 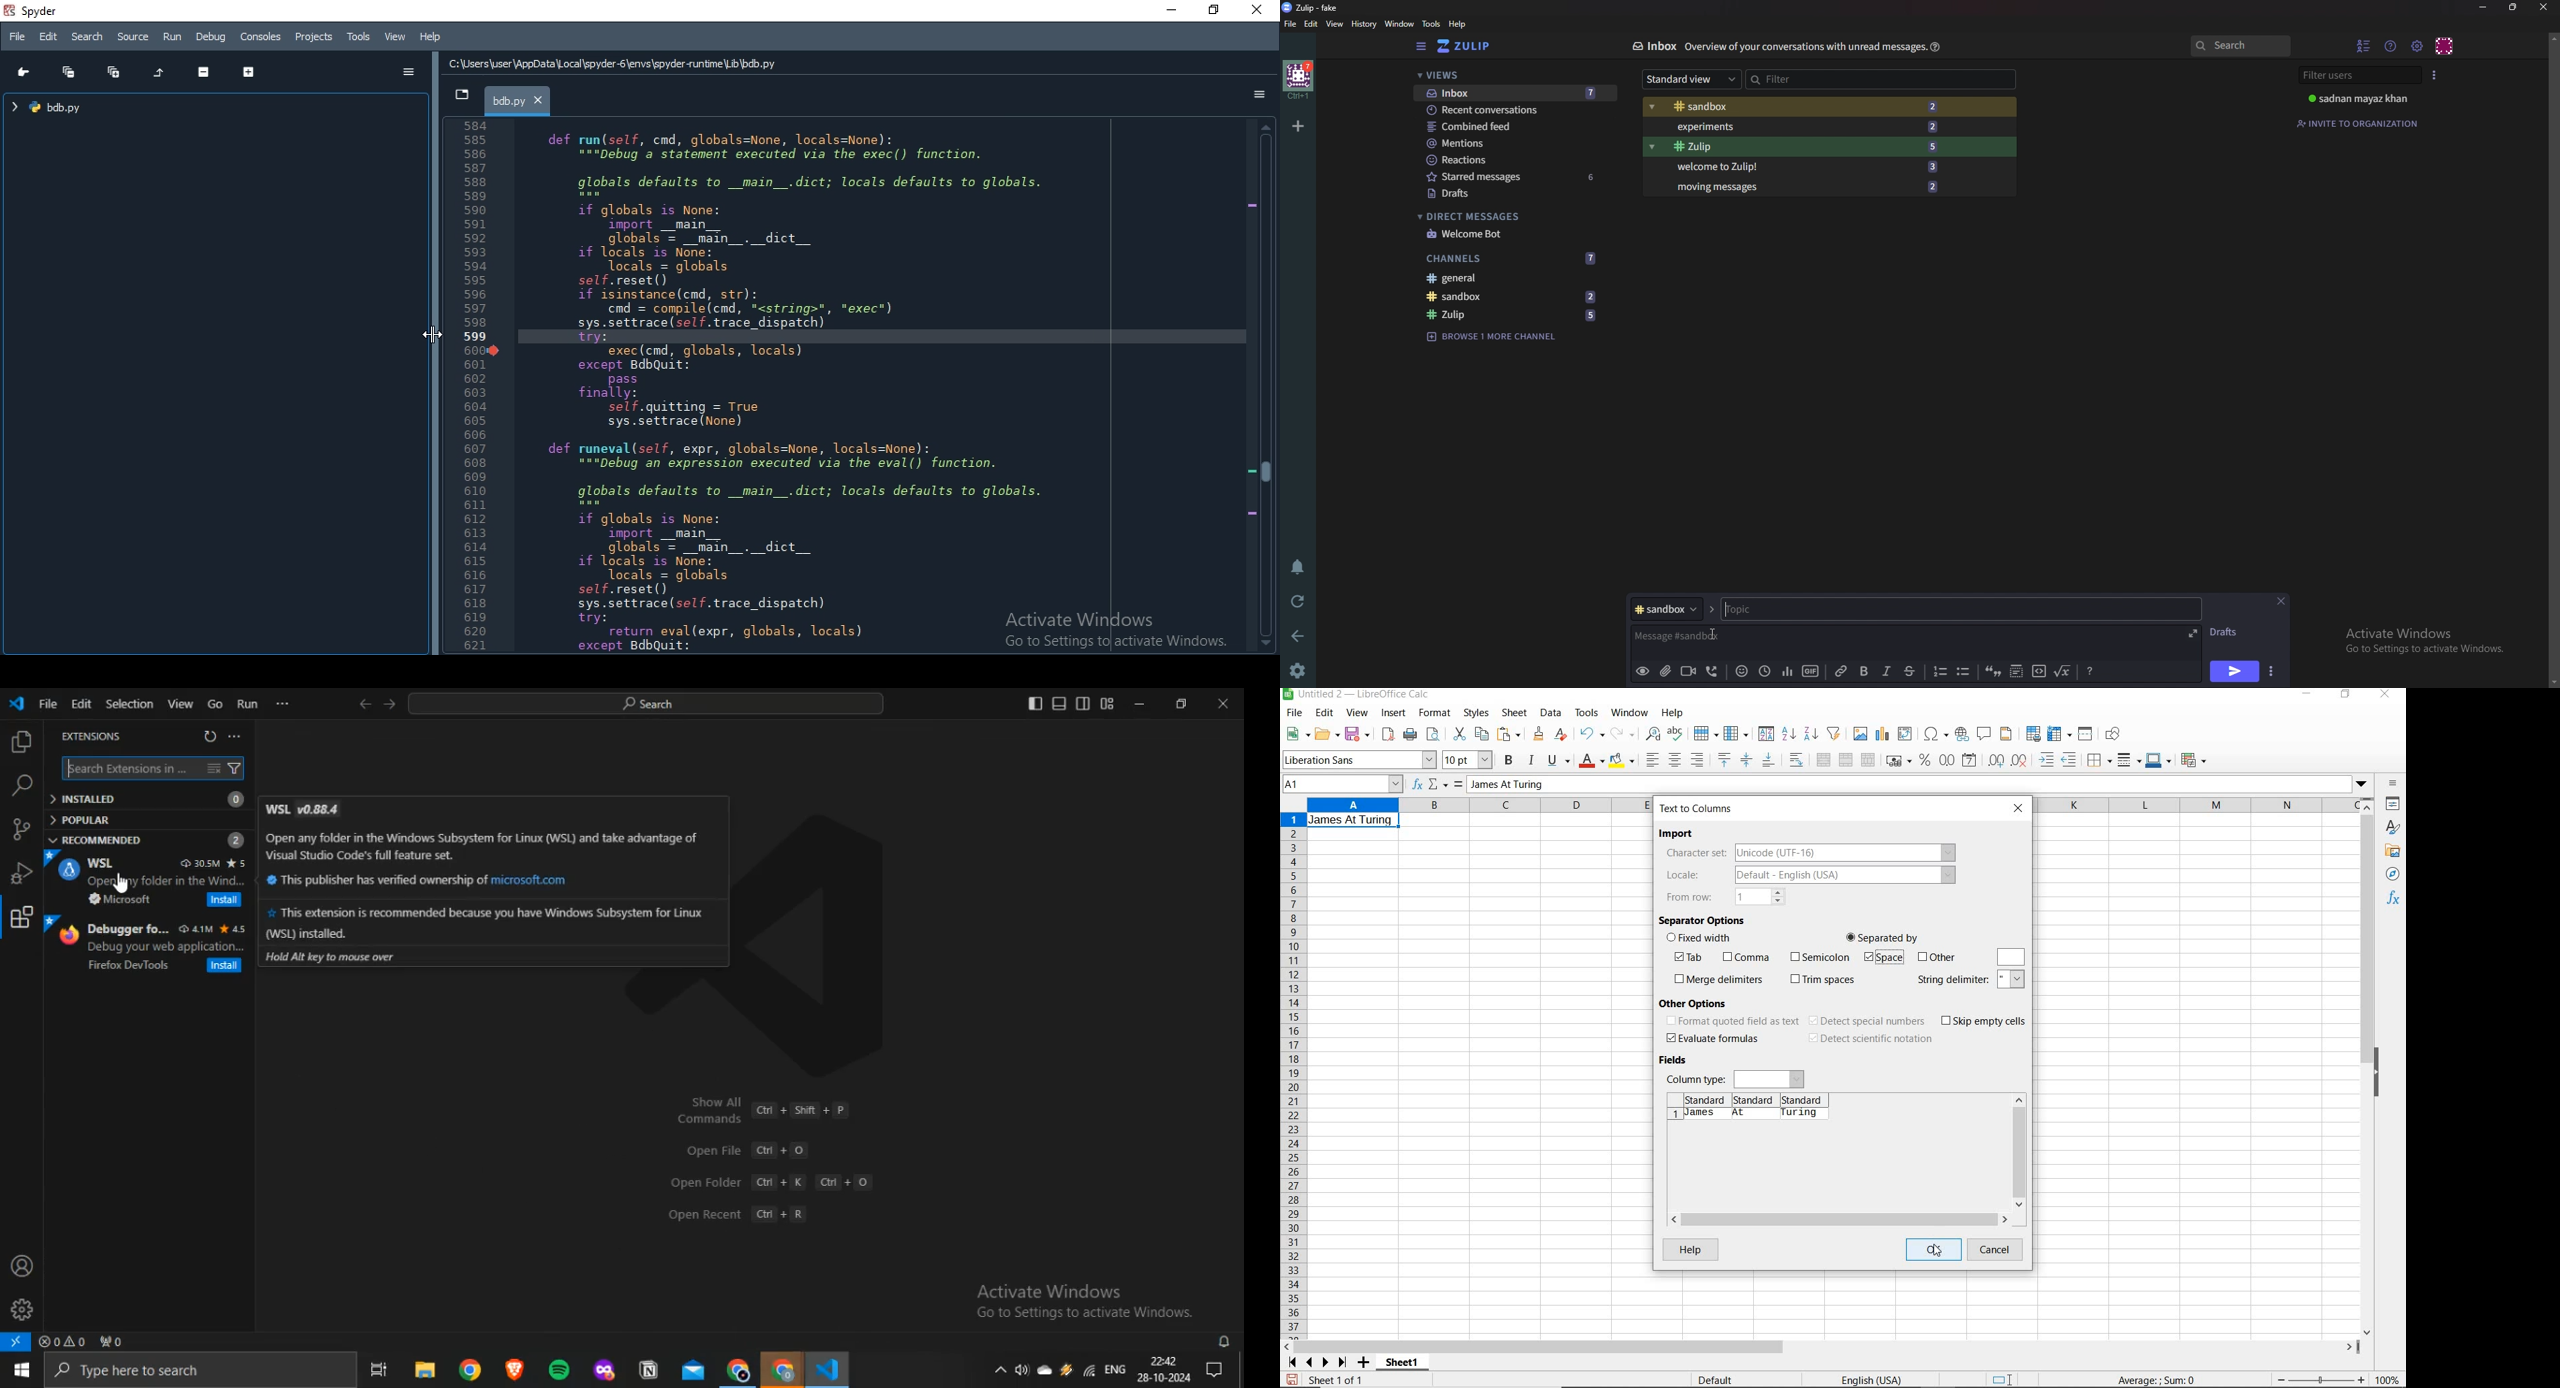 What do you see at coordinates (1469, 760) in the screenshot?
I see `font size` at bounding box center [1469, 760].